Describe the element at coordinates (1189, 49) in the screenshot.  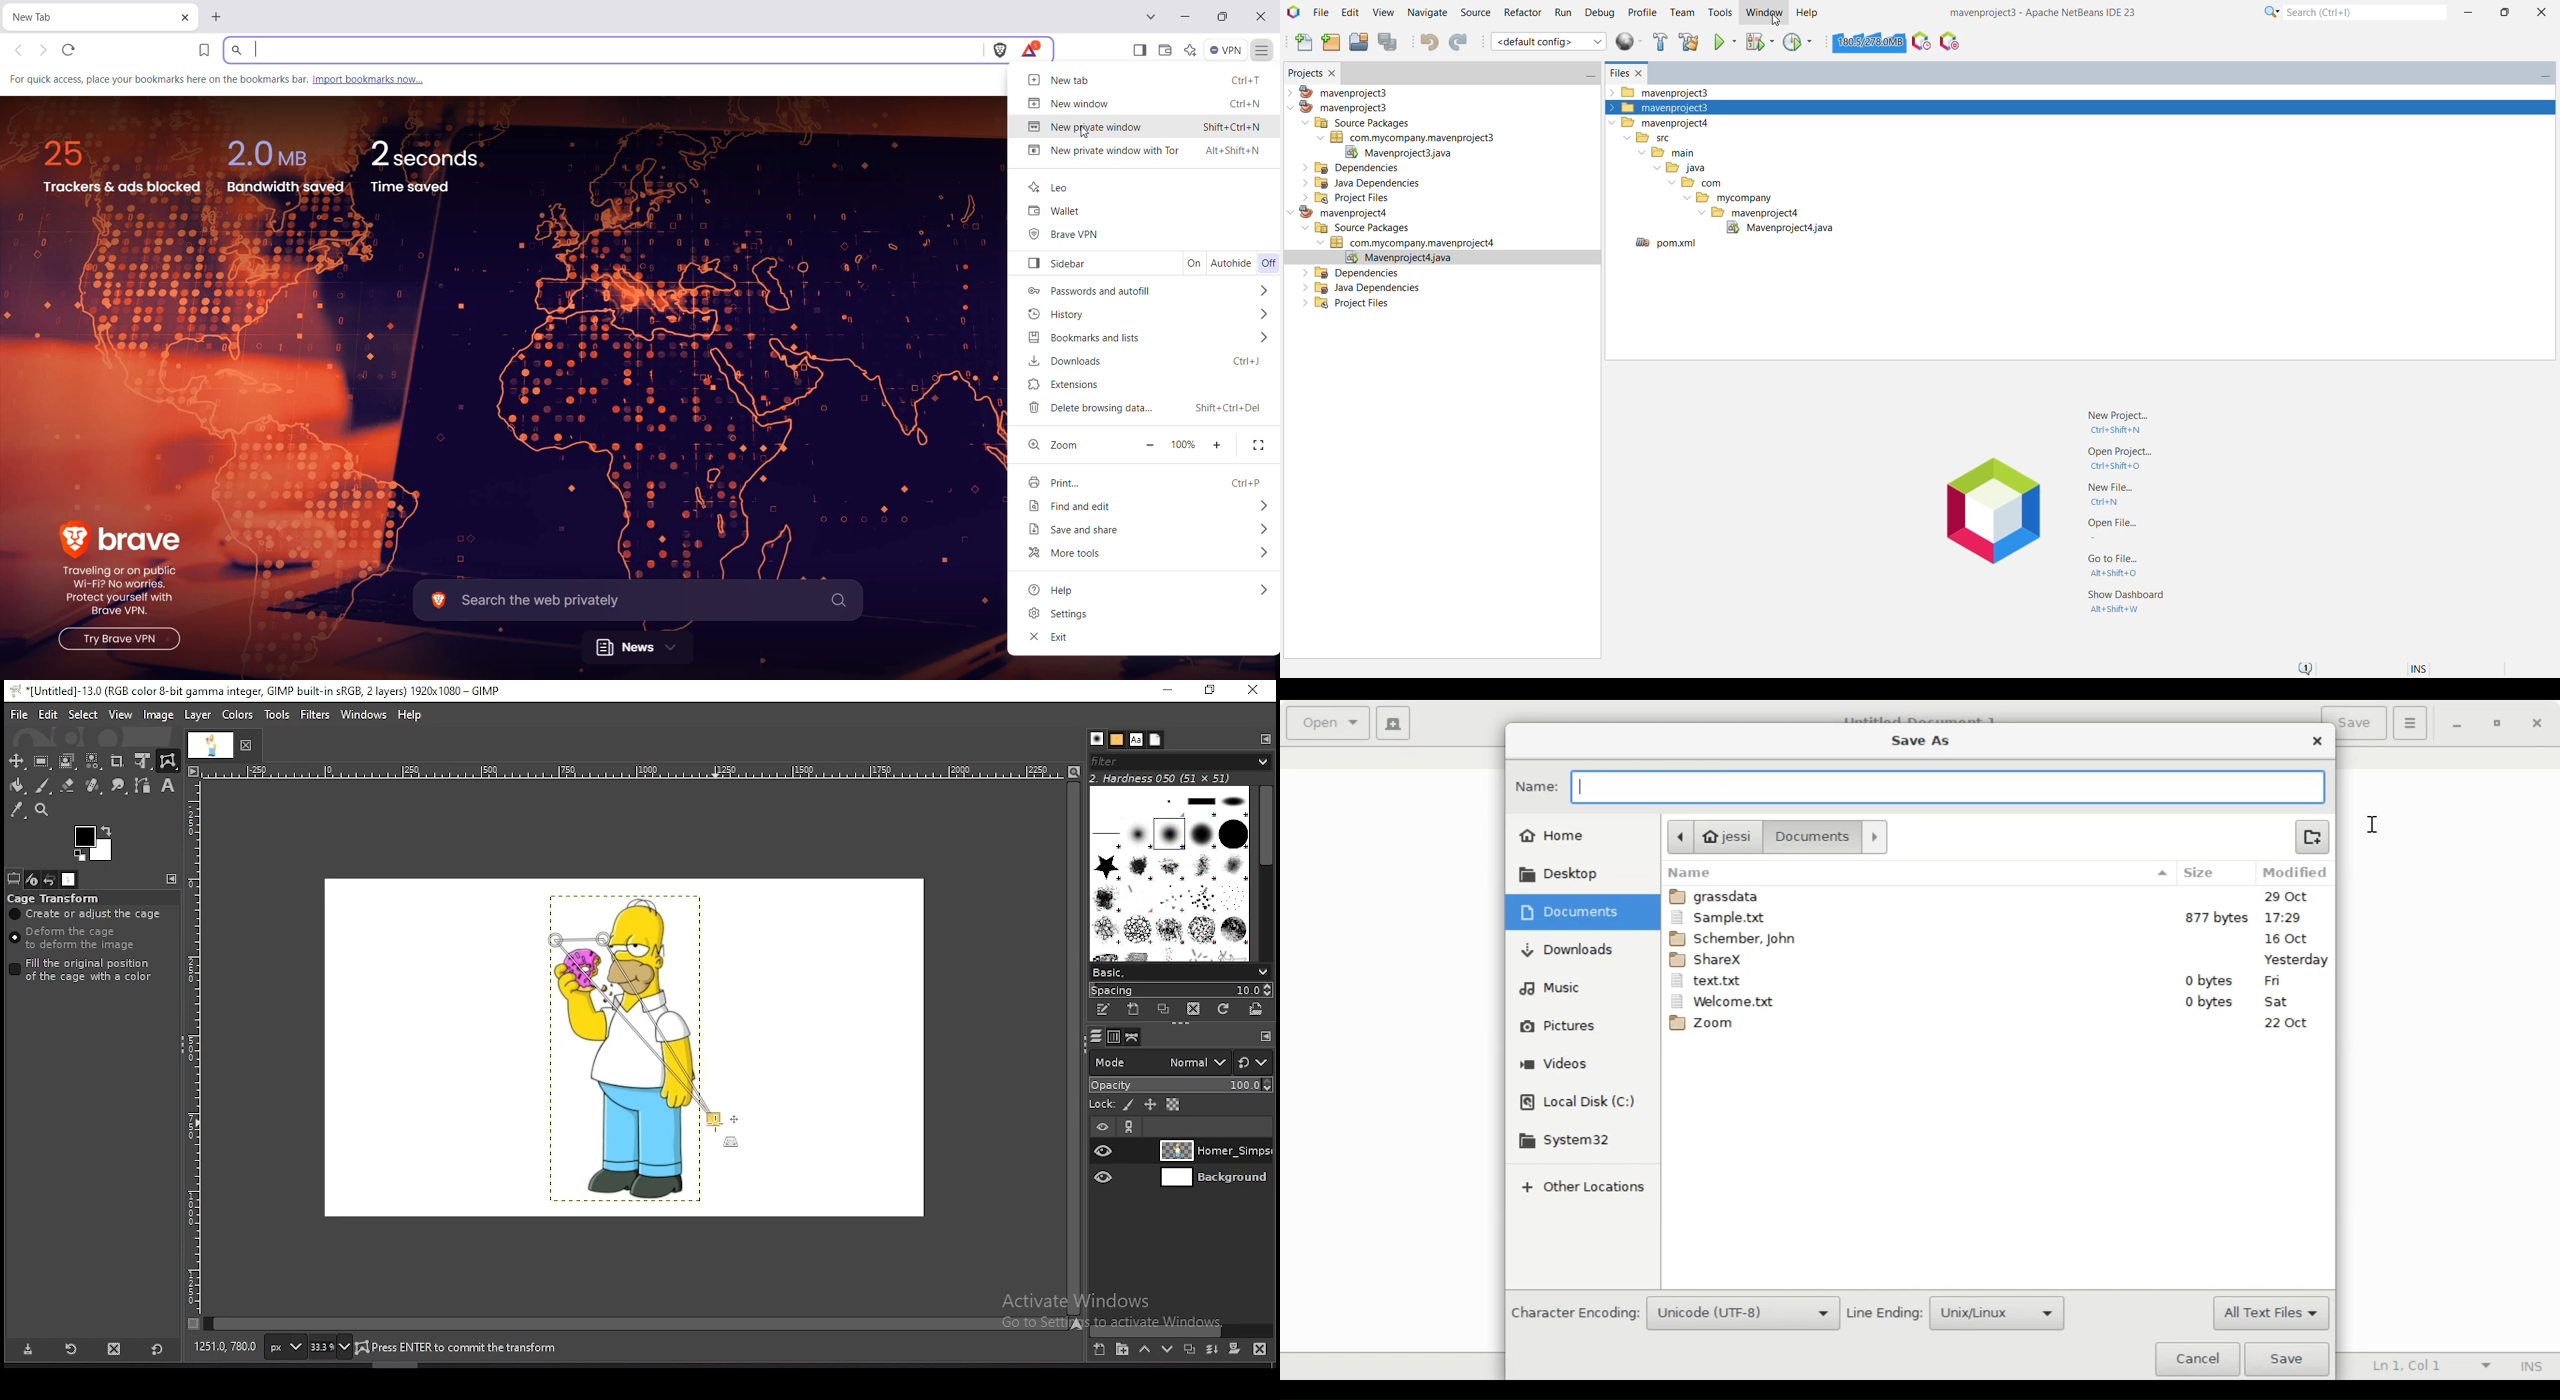
I see `Leo  AI` at that location.